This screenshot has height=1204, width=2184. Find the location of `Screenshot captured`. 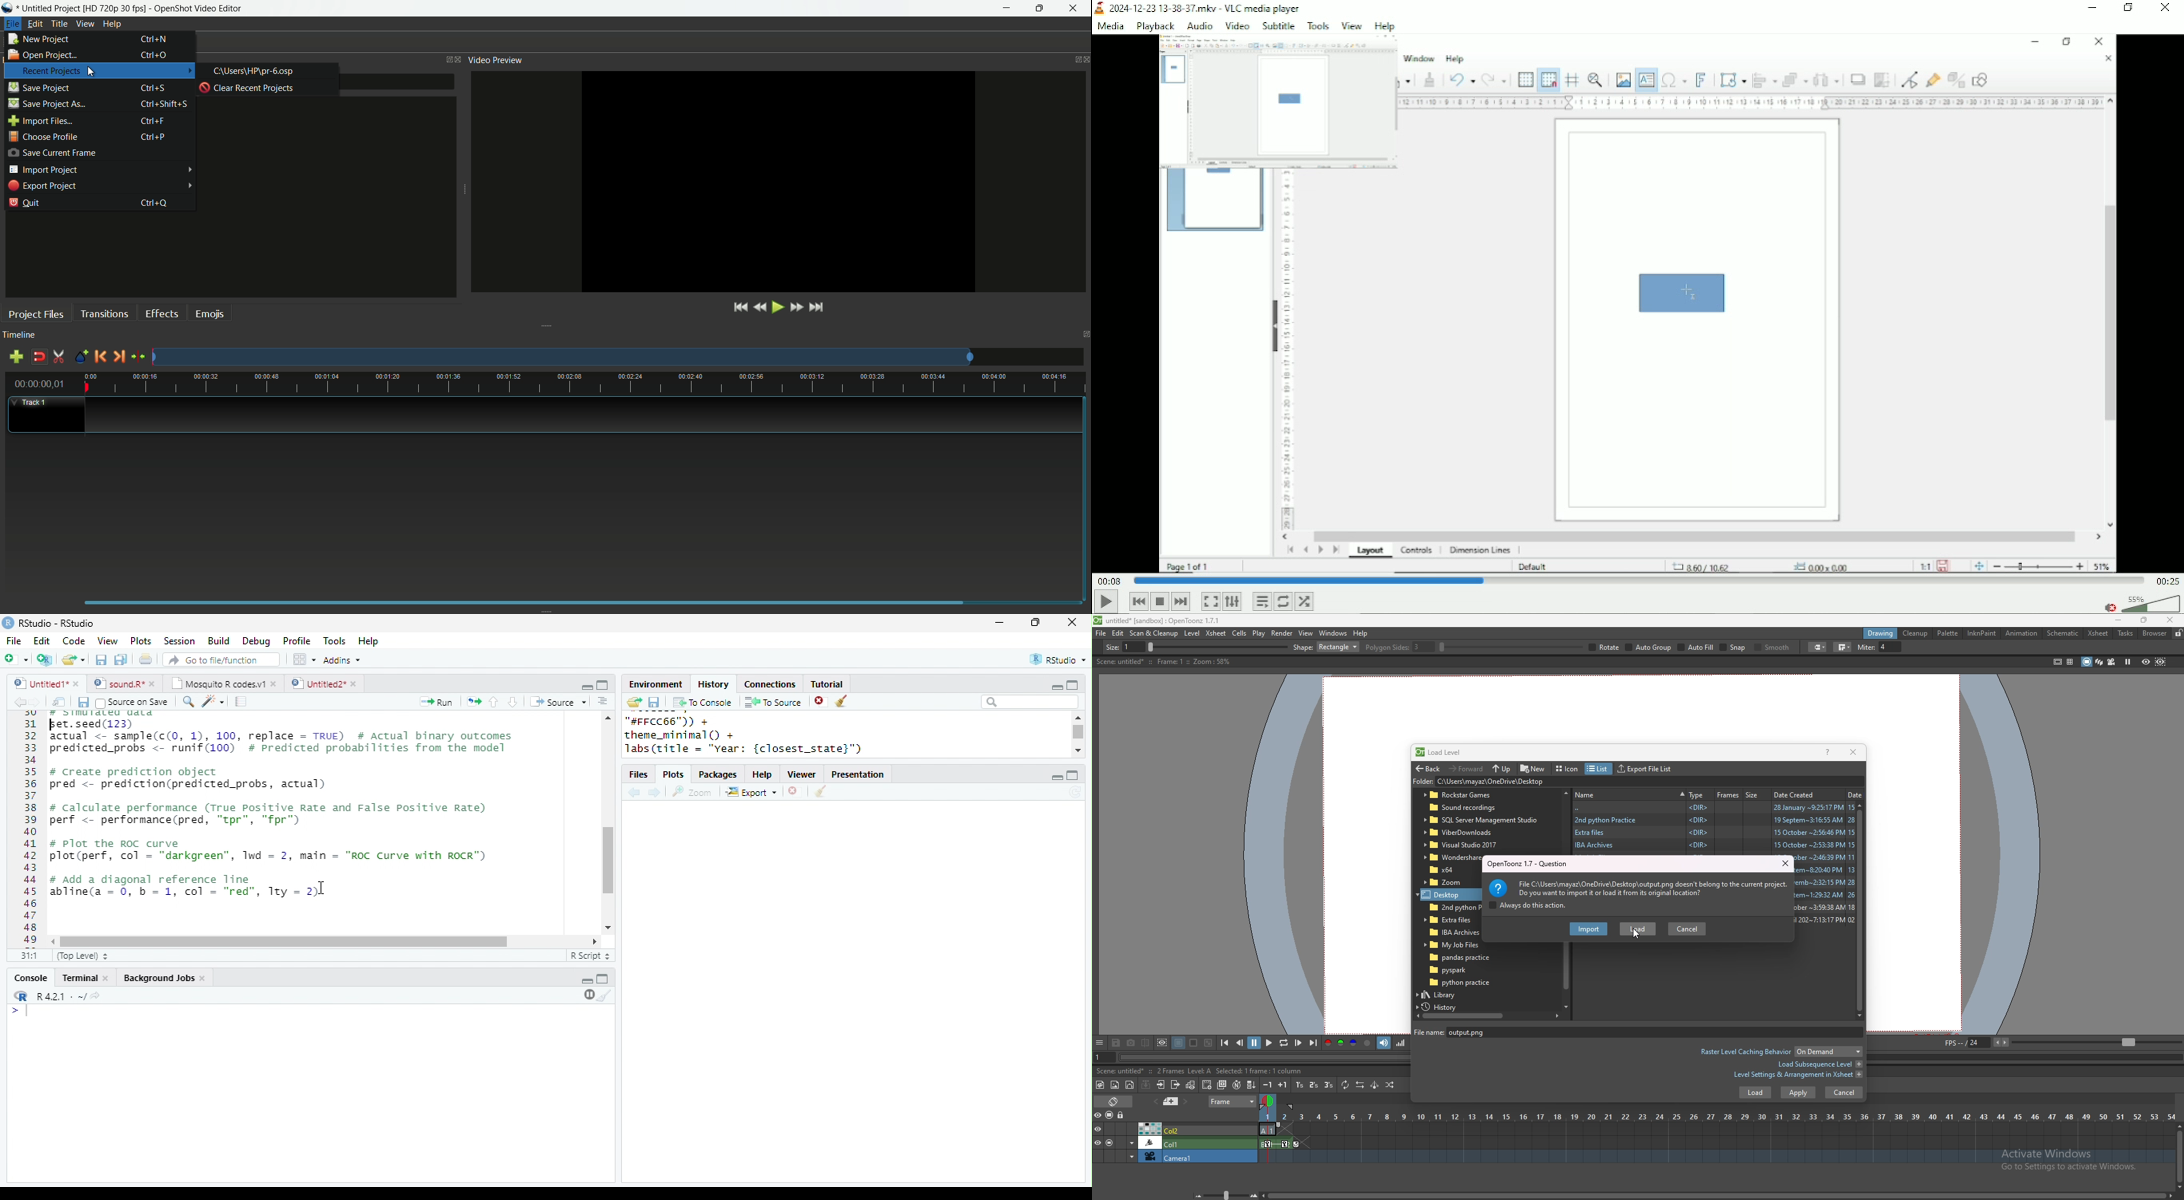

Screenshot captured is located at coordinates (1293, 103).